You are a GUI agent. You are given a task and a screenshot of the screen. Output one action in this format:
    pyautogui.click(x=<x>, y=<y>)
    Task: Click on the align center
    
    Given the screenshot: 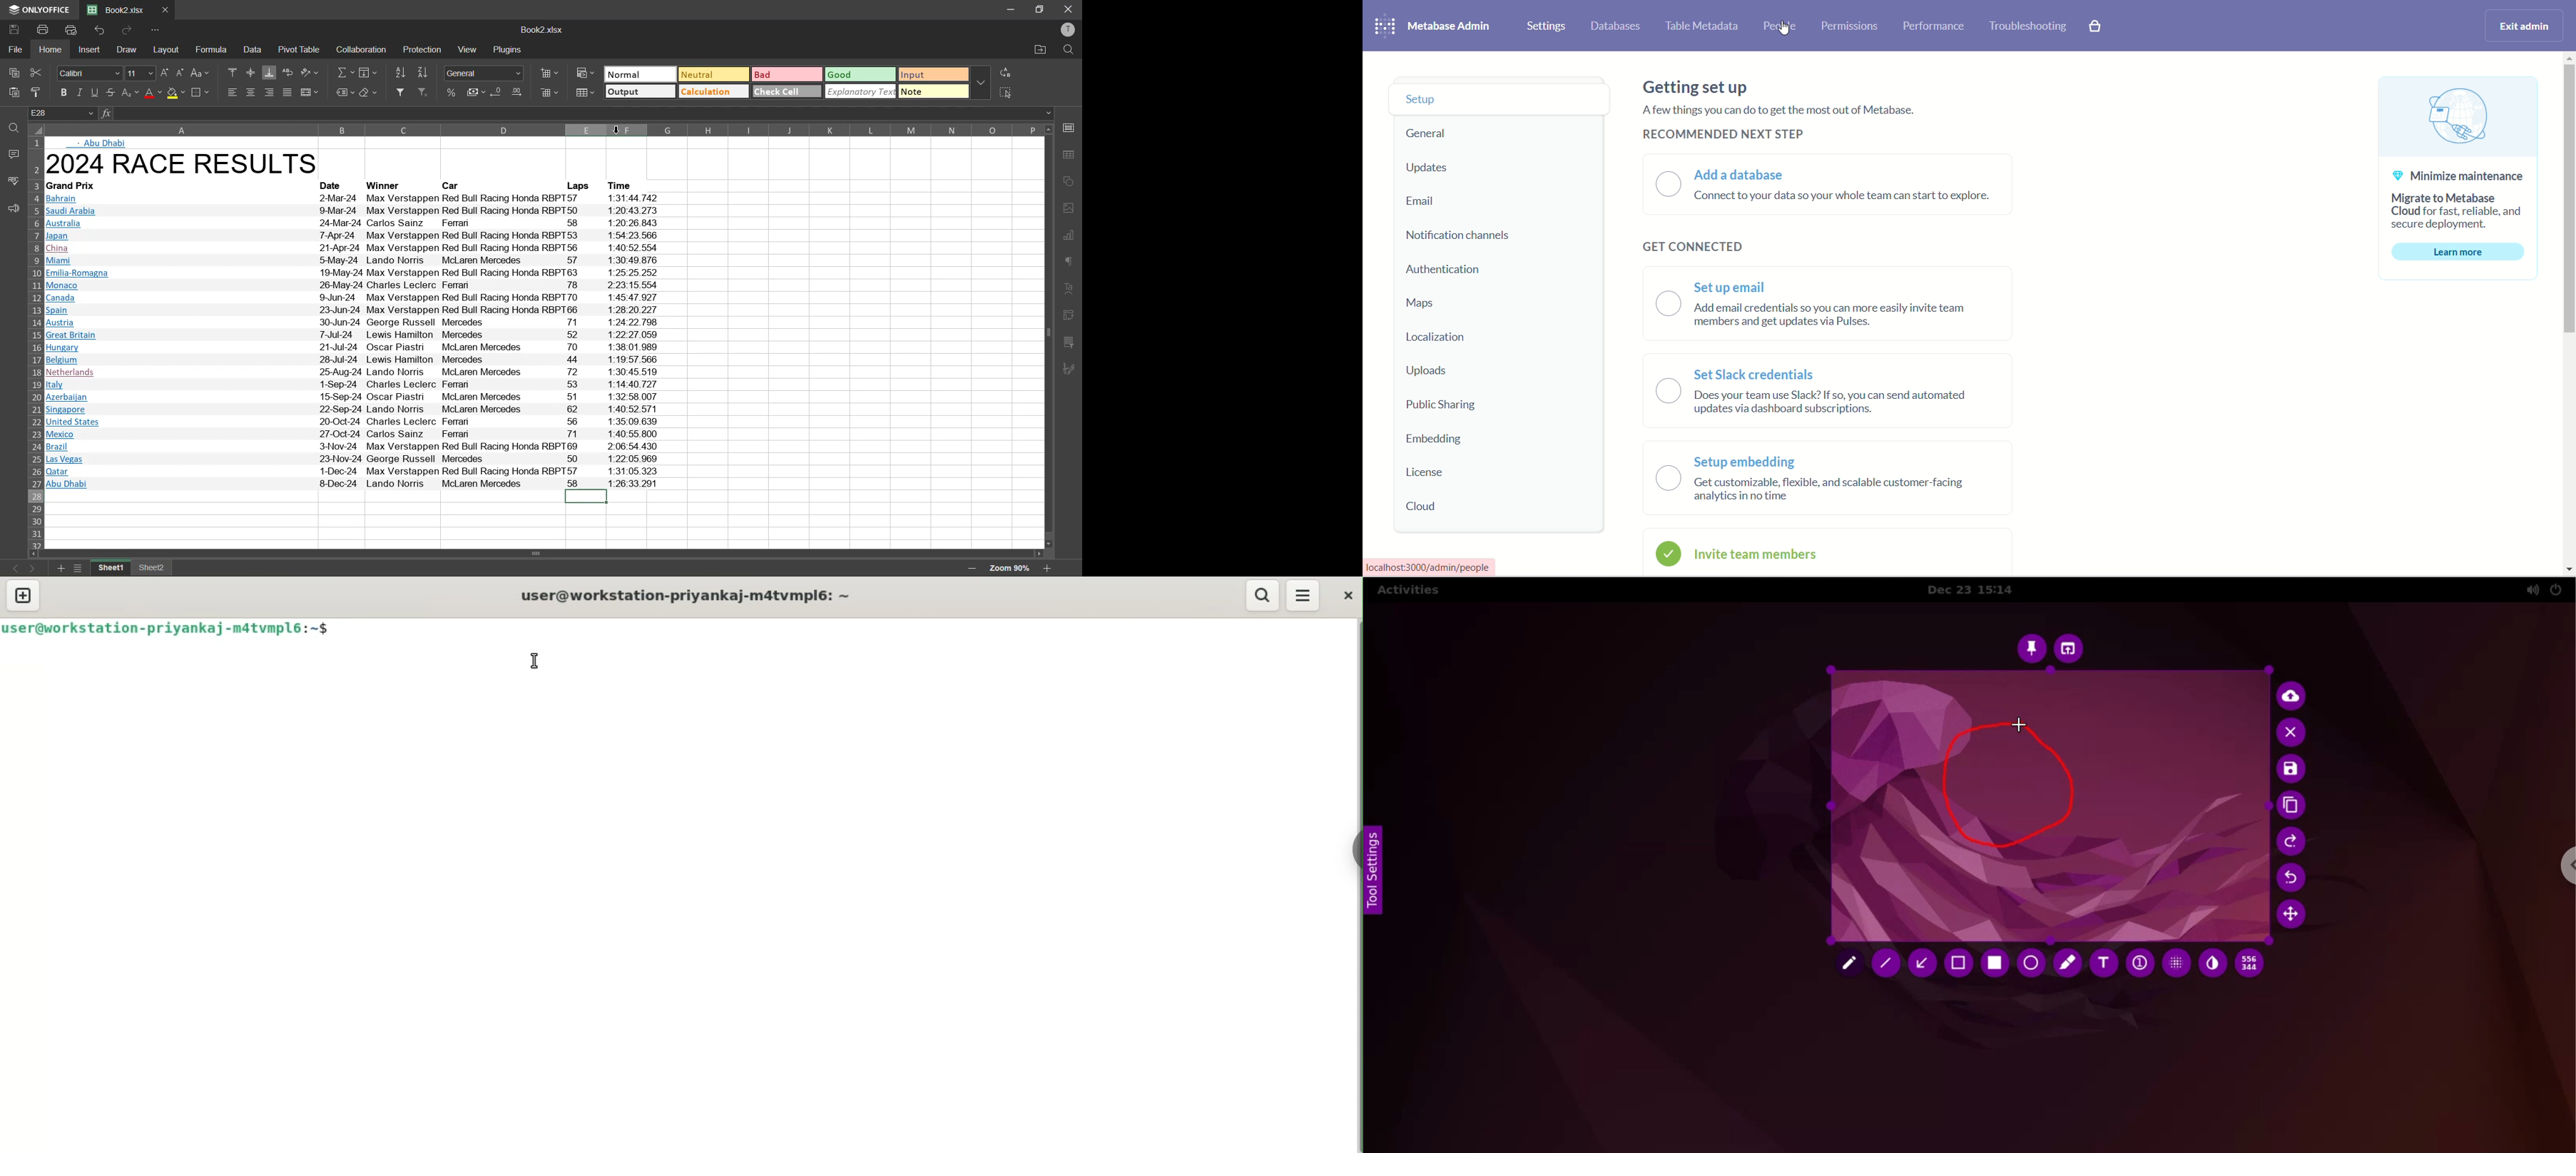 What is the action you would take?
    pyautogui.click(x=252, y=91)
    